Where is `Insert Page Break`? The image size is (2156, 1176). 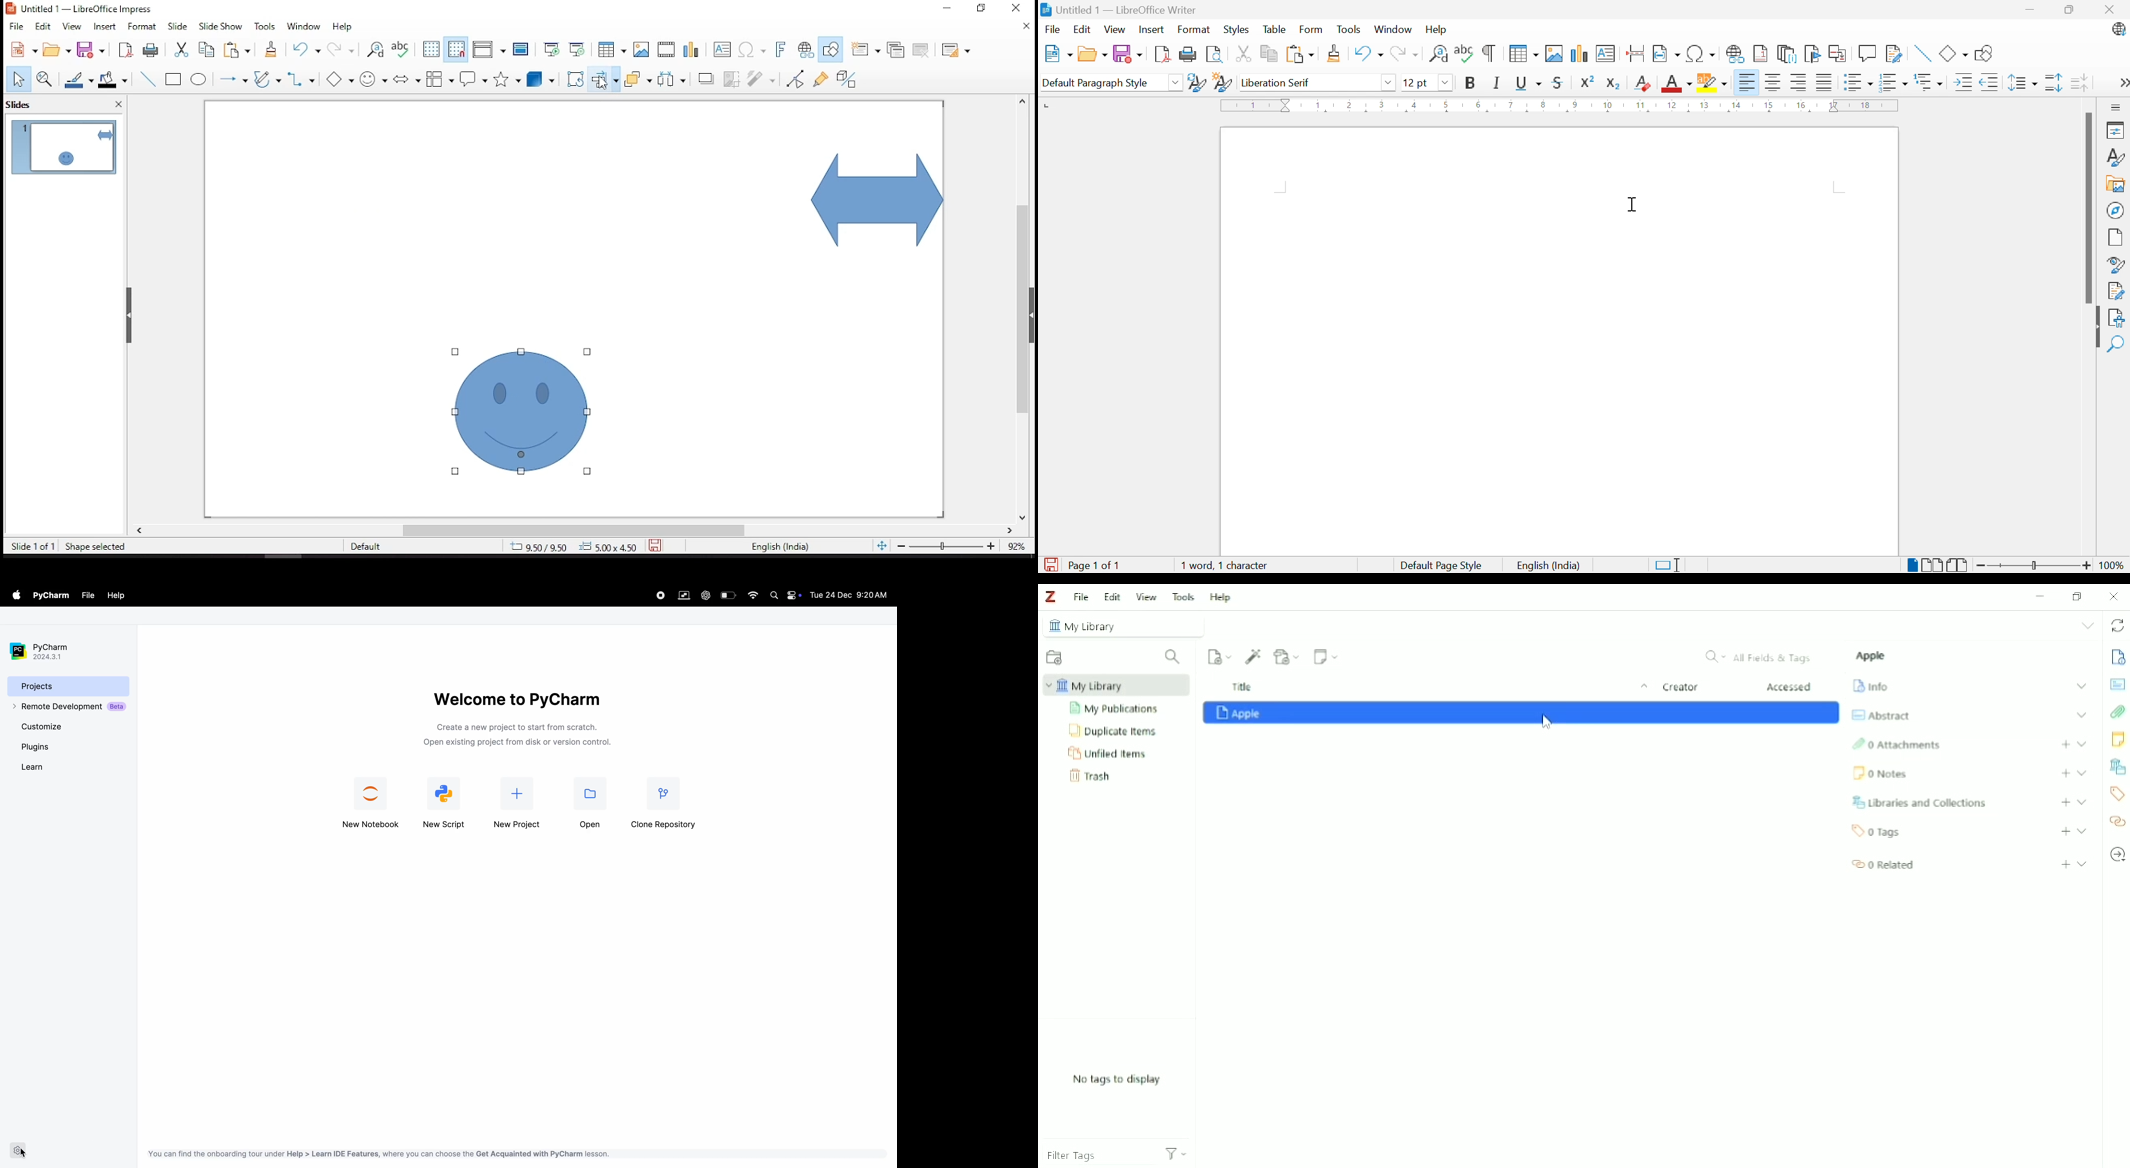 Insert Page Break is located at coordinates (1636, 53).